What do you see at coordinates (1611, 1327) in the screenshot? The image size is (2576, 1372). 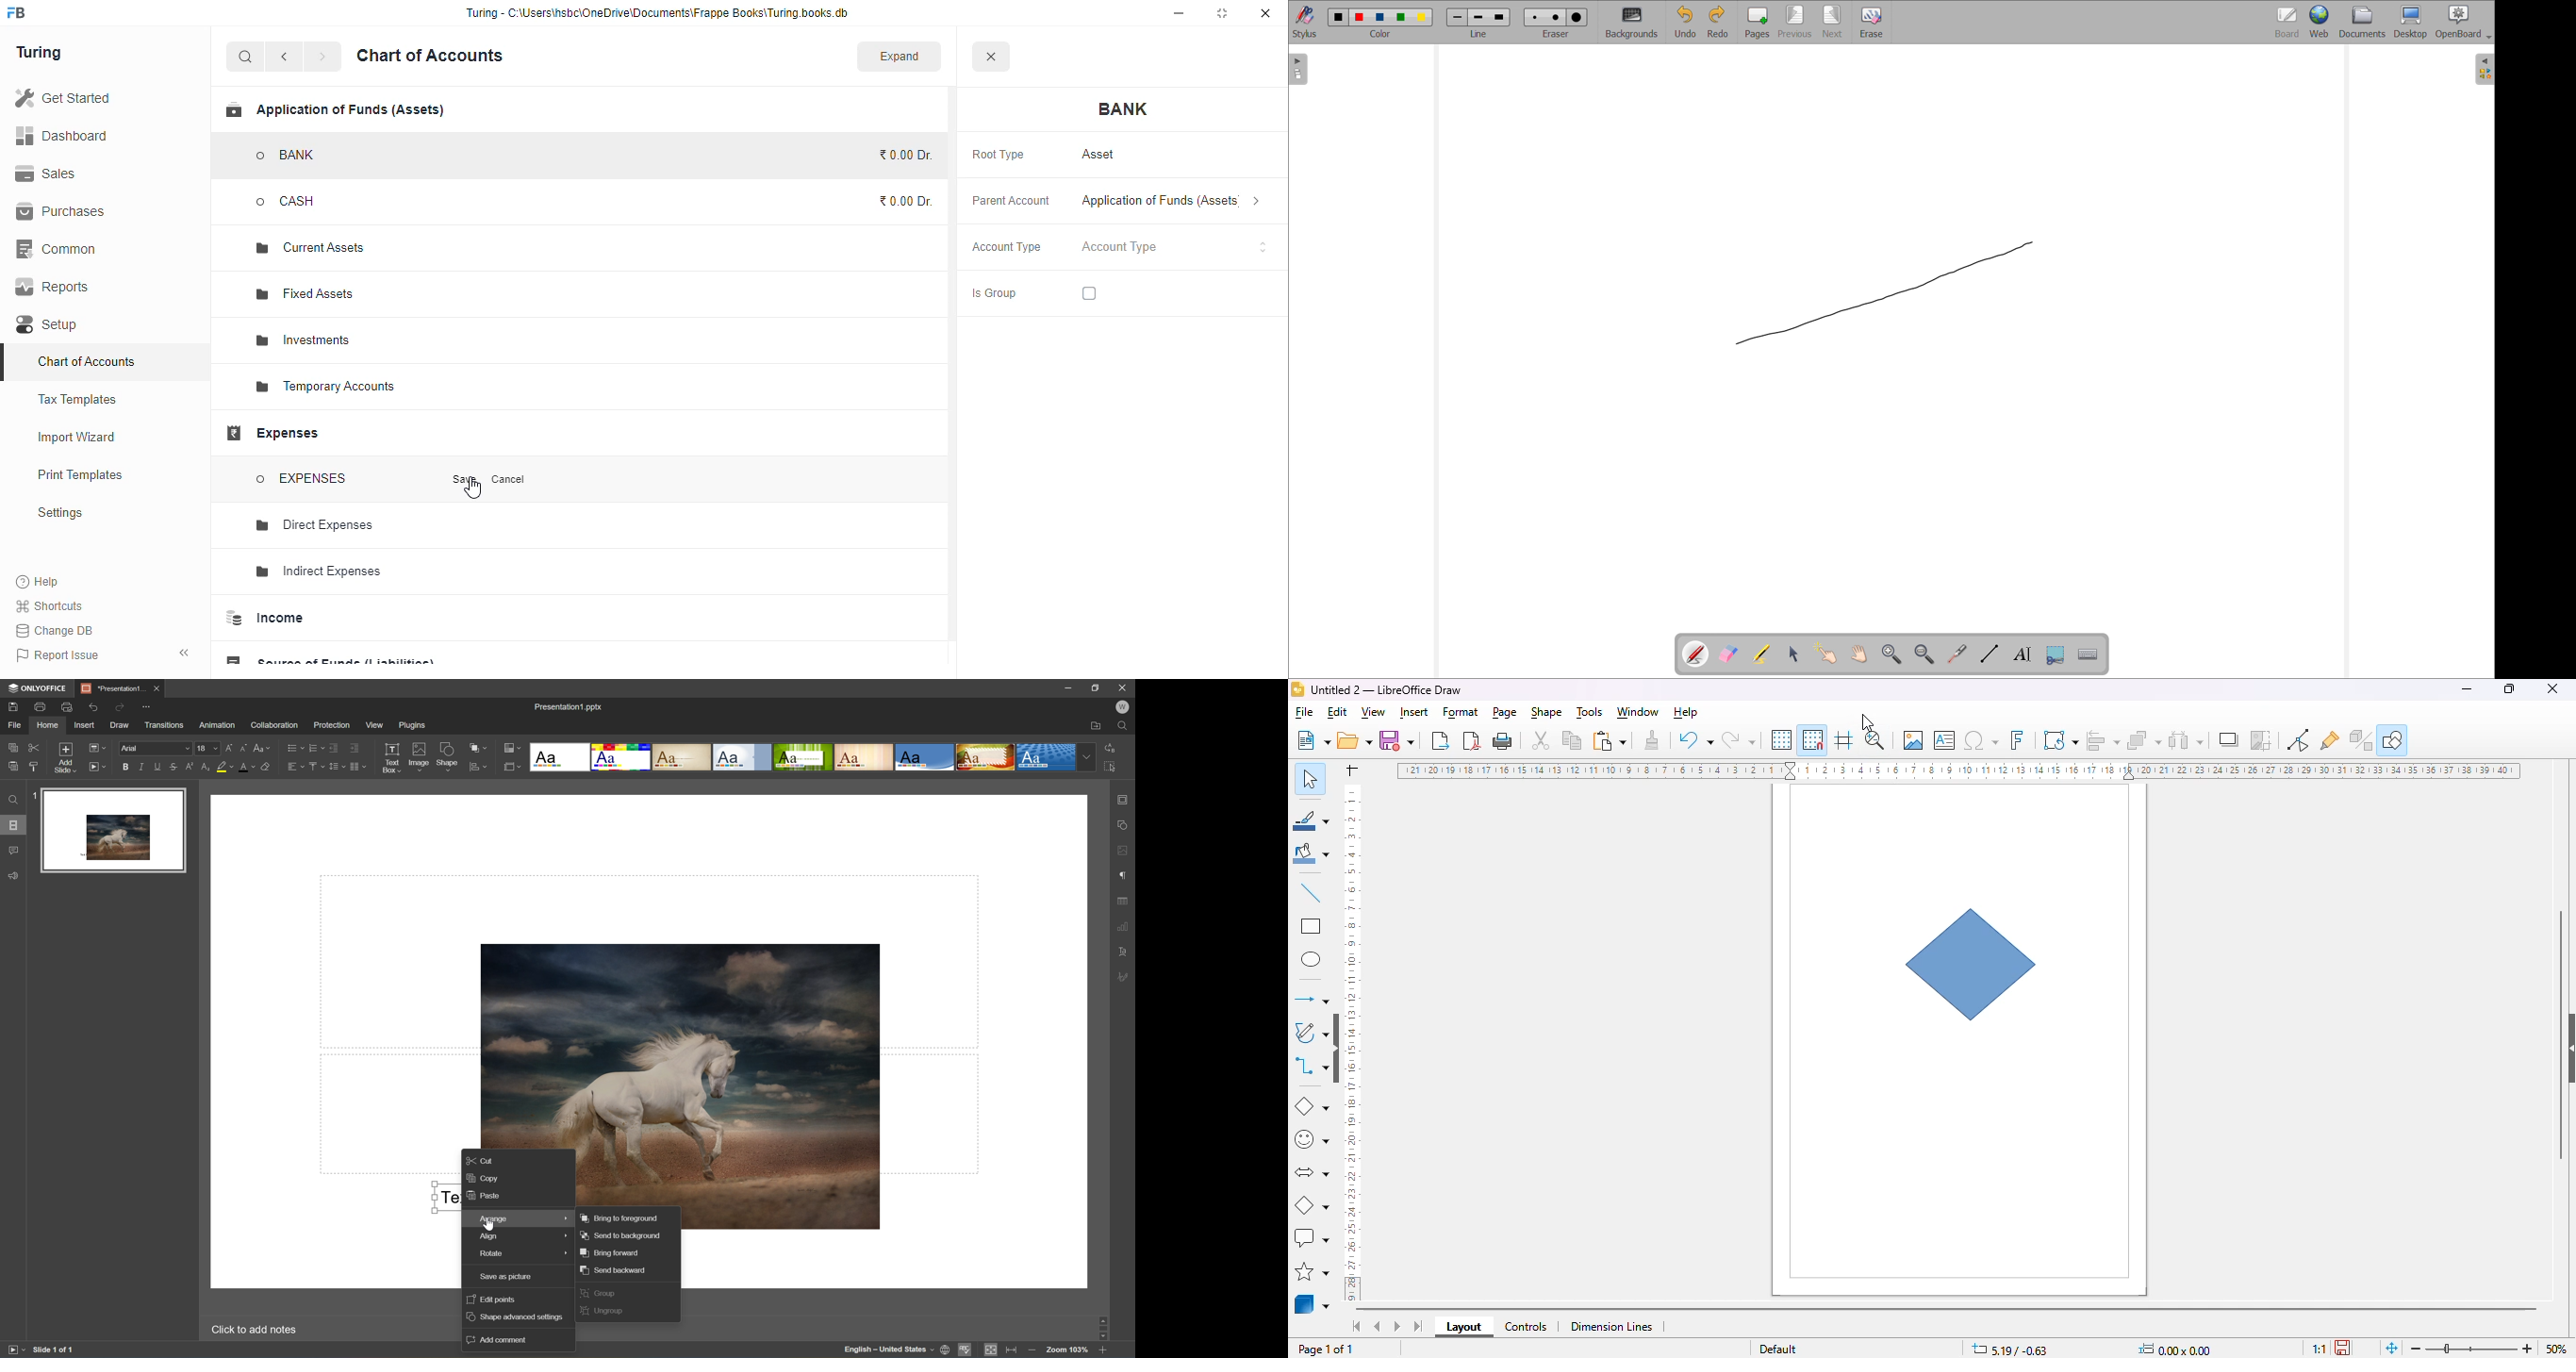 I see `dimension lines` at bounding box center [1611, 1327].